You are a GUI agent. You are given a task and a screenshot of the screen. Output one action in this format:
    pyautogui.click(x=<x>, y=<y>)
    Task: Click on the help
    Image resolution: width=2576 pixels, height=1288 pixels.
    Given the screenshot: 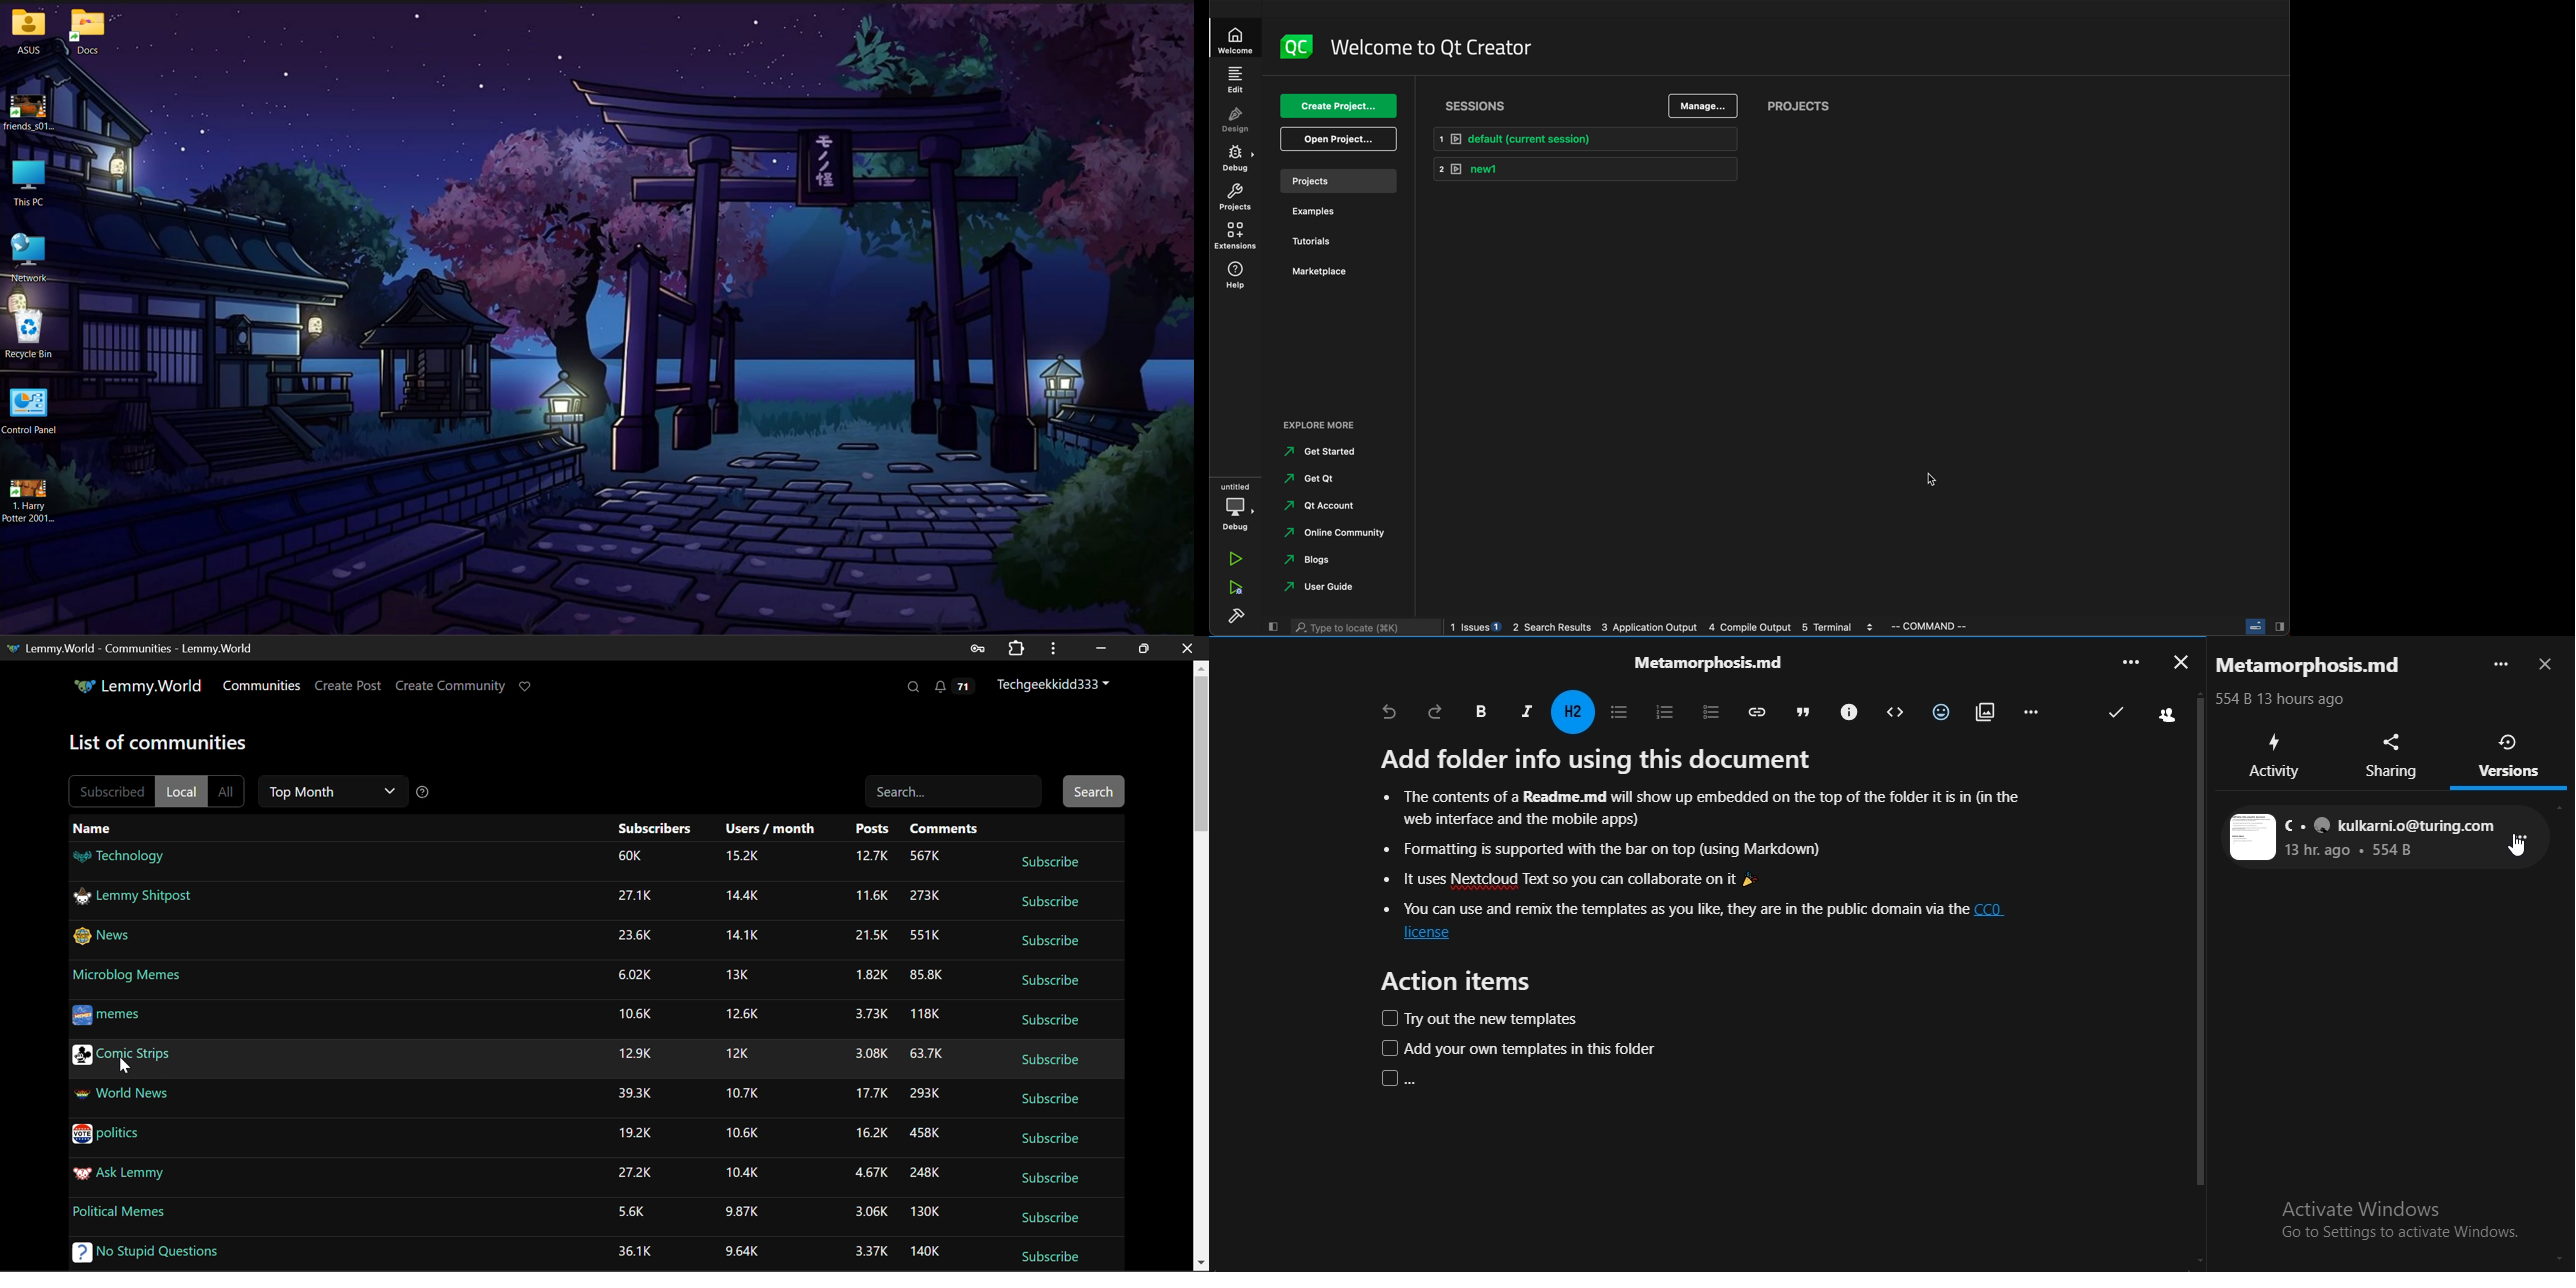 What is the action you would take?
    pyautogui.click(x=1238, y=275)
    